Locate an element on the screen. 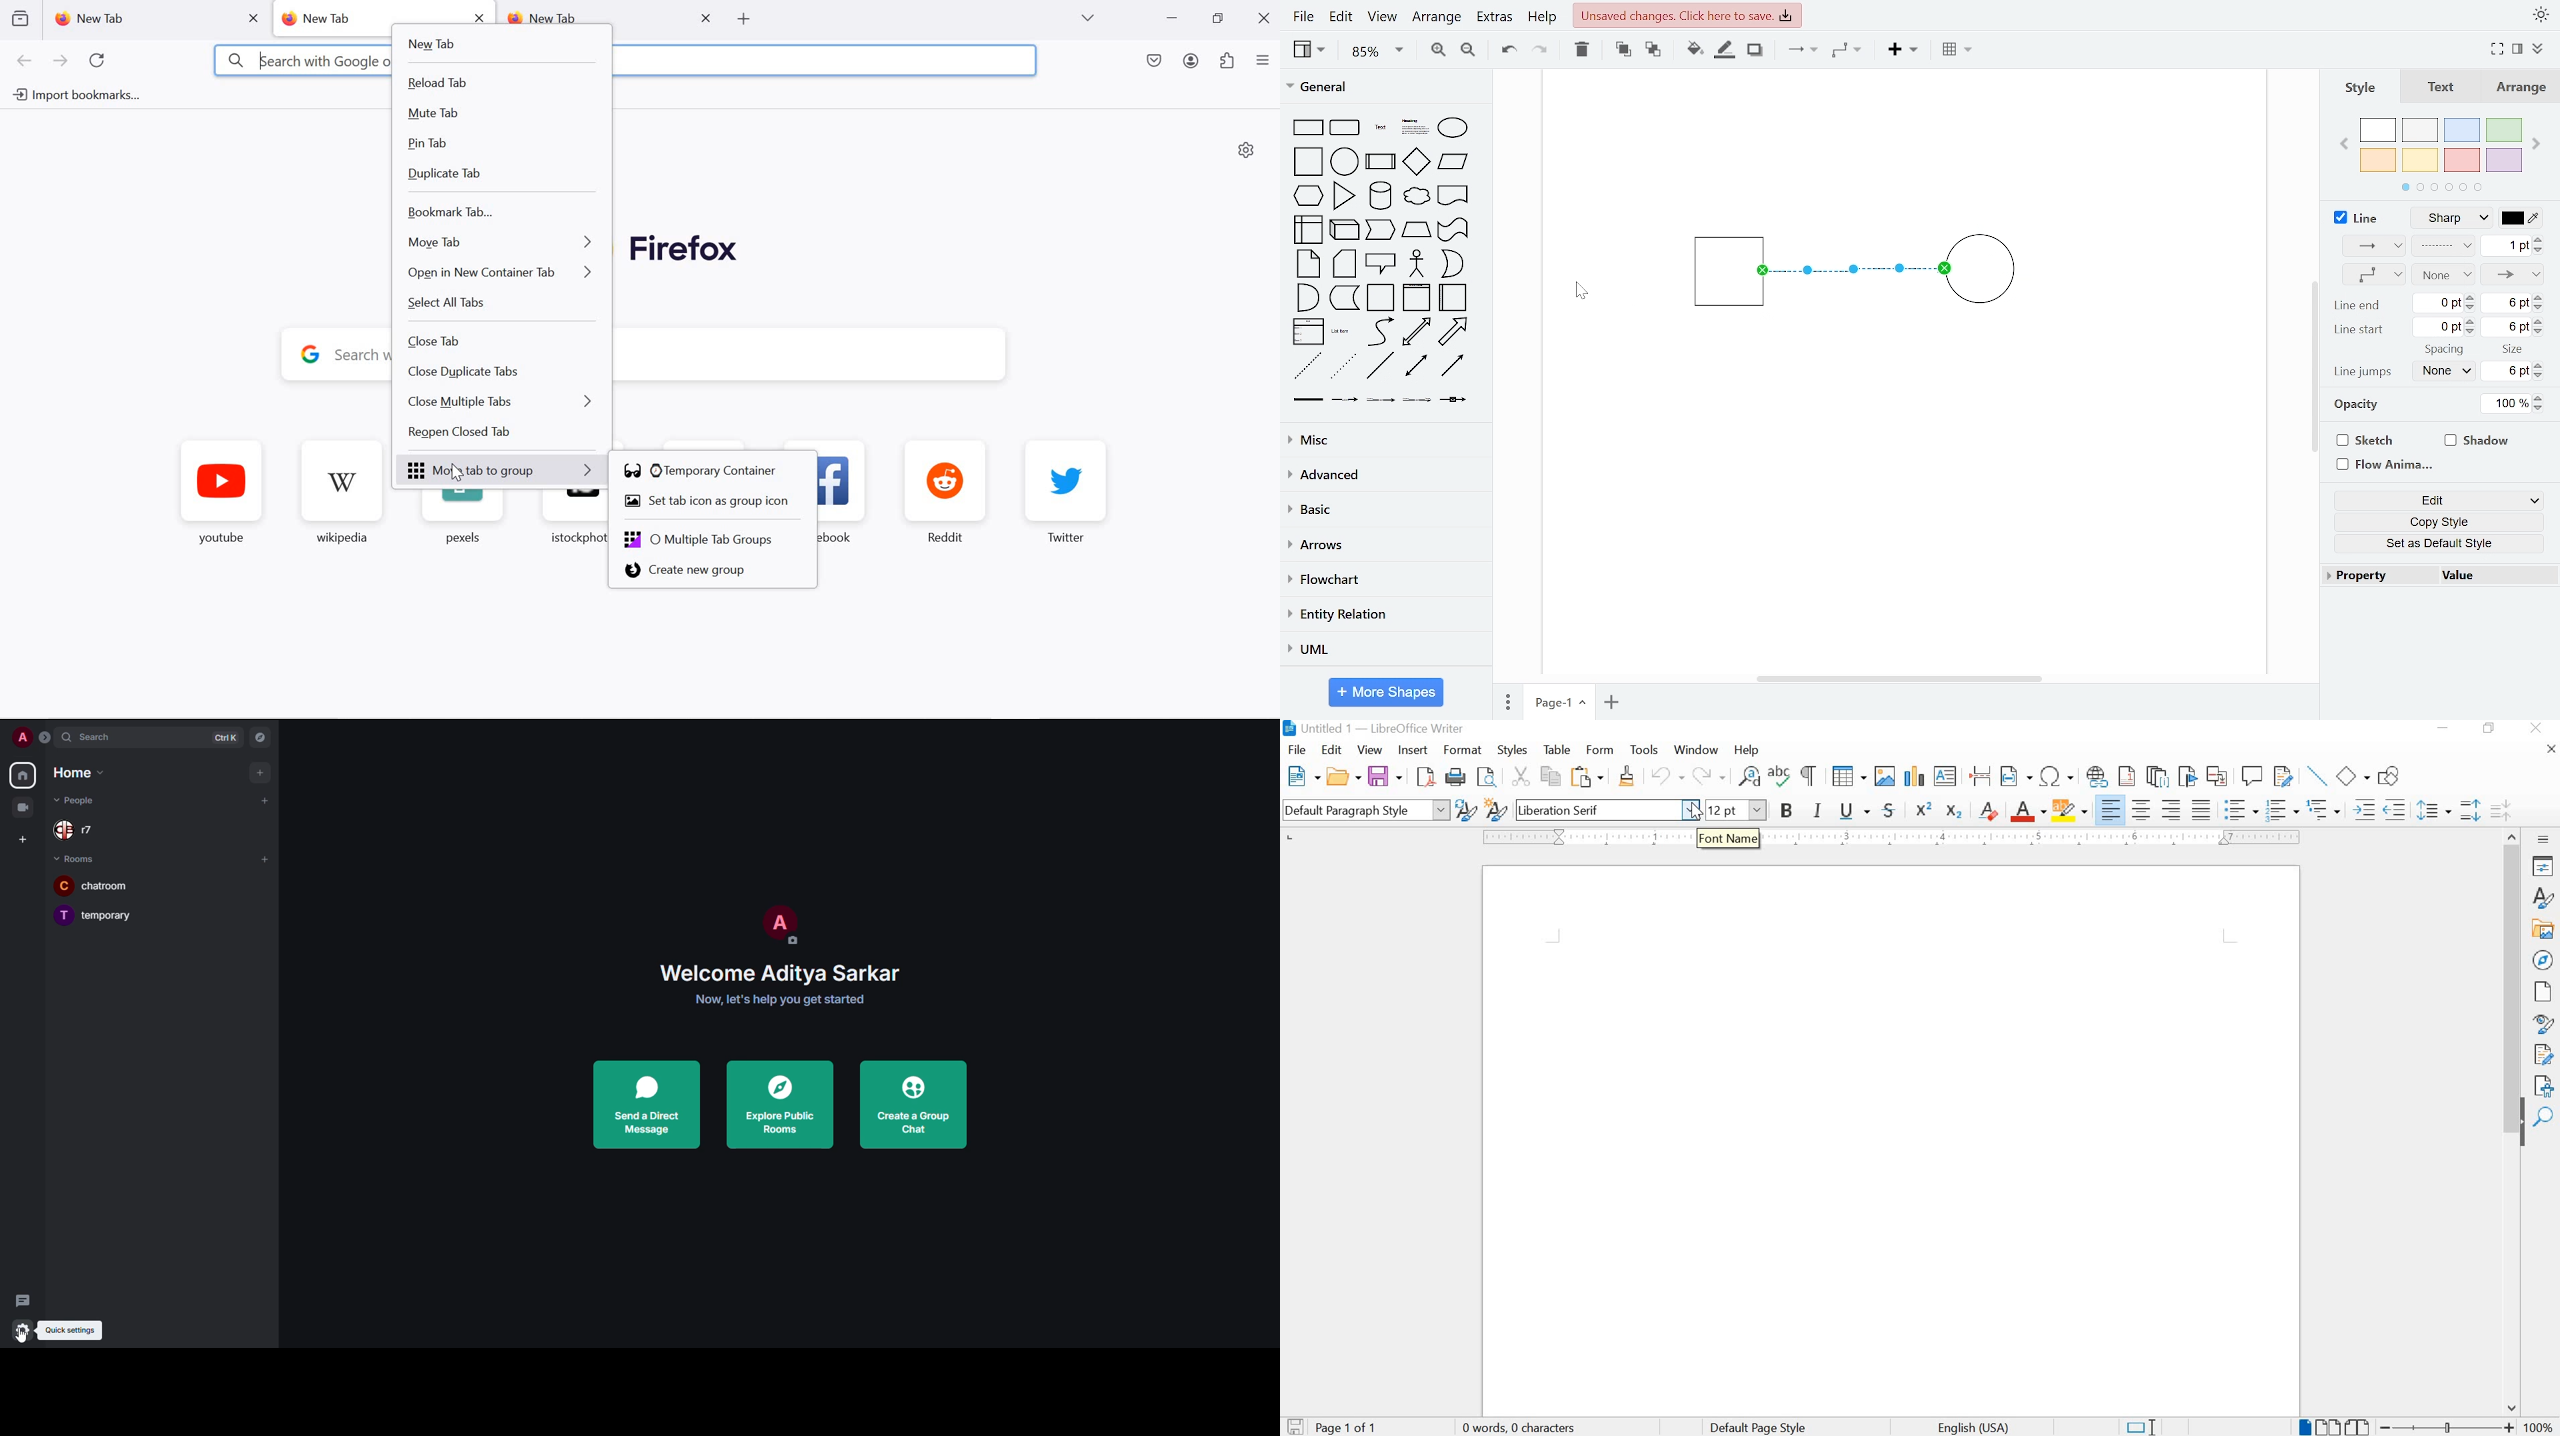  twitter favorite is located at coordinates (1066, 496).